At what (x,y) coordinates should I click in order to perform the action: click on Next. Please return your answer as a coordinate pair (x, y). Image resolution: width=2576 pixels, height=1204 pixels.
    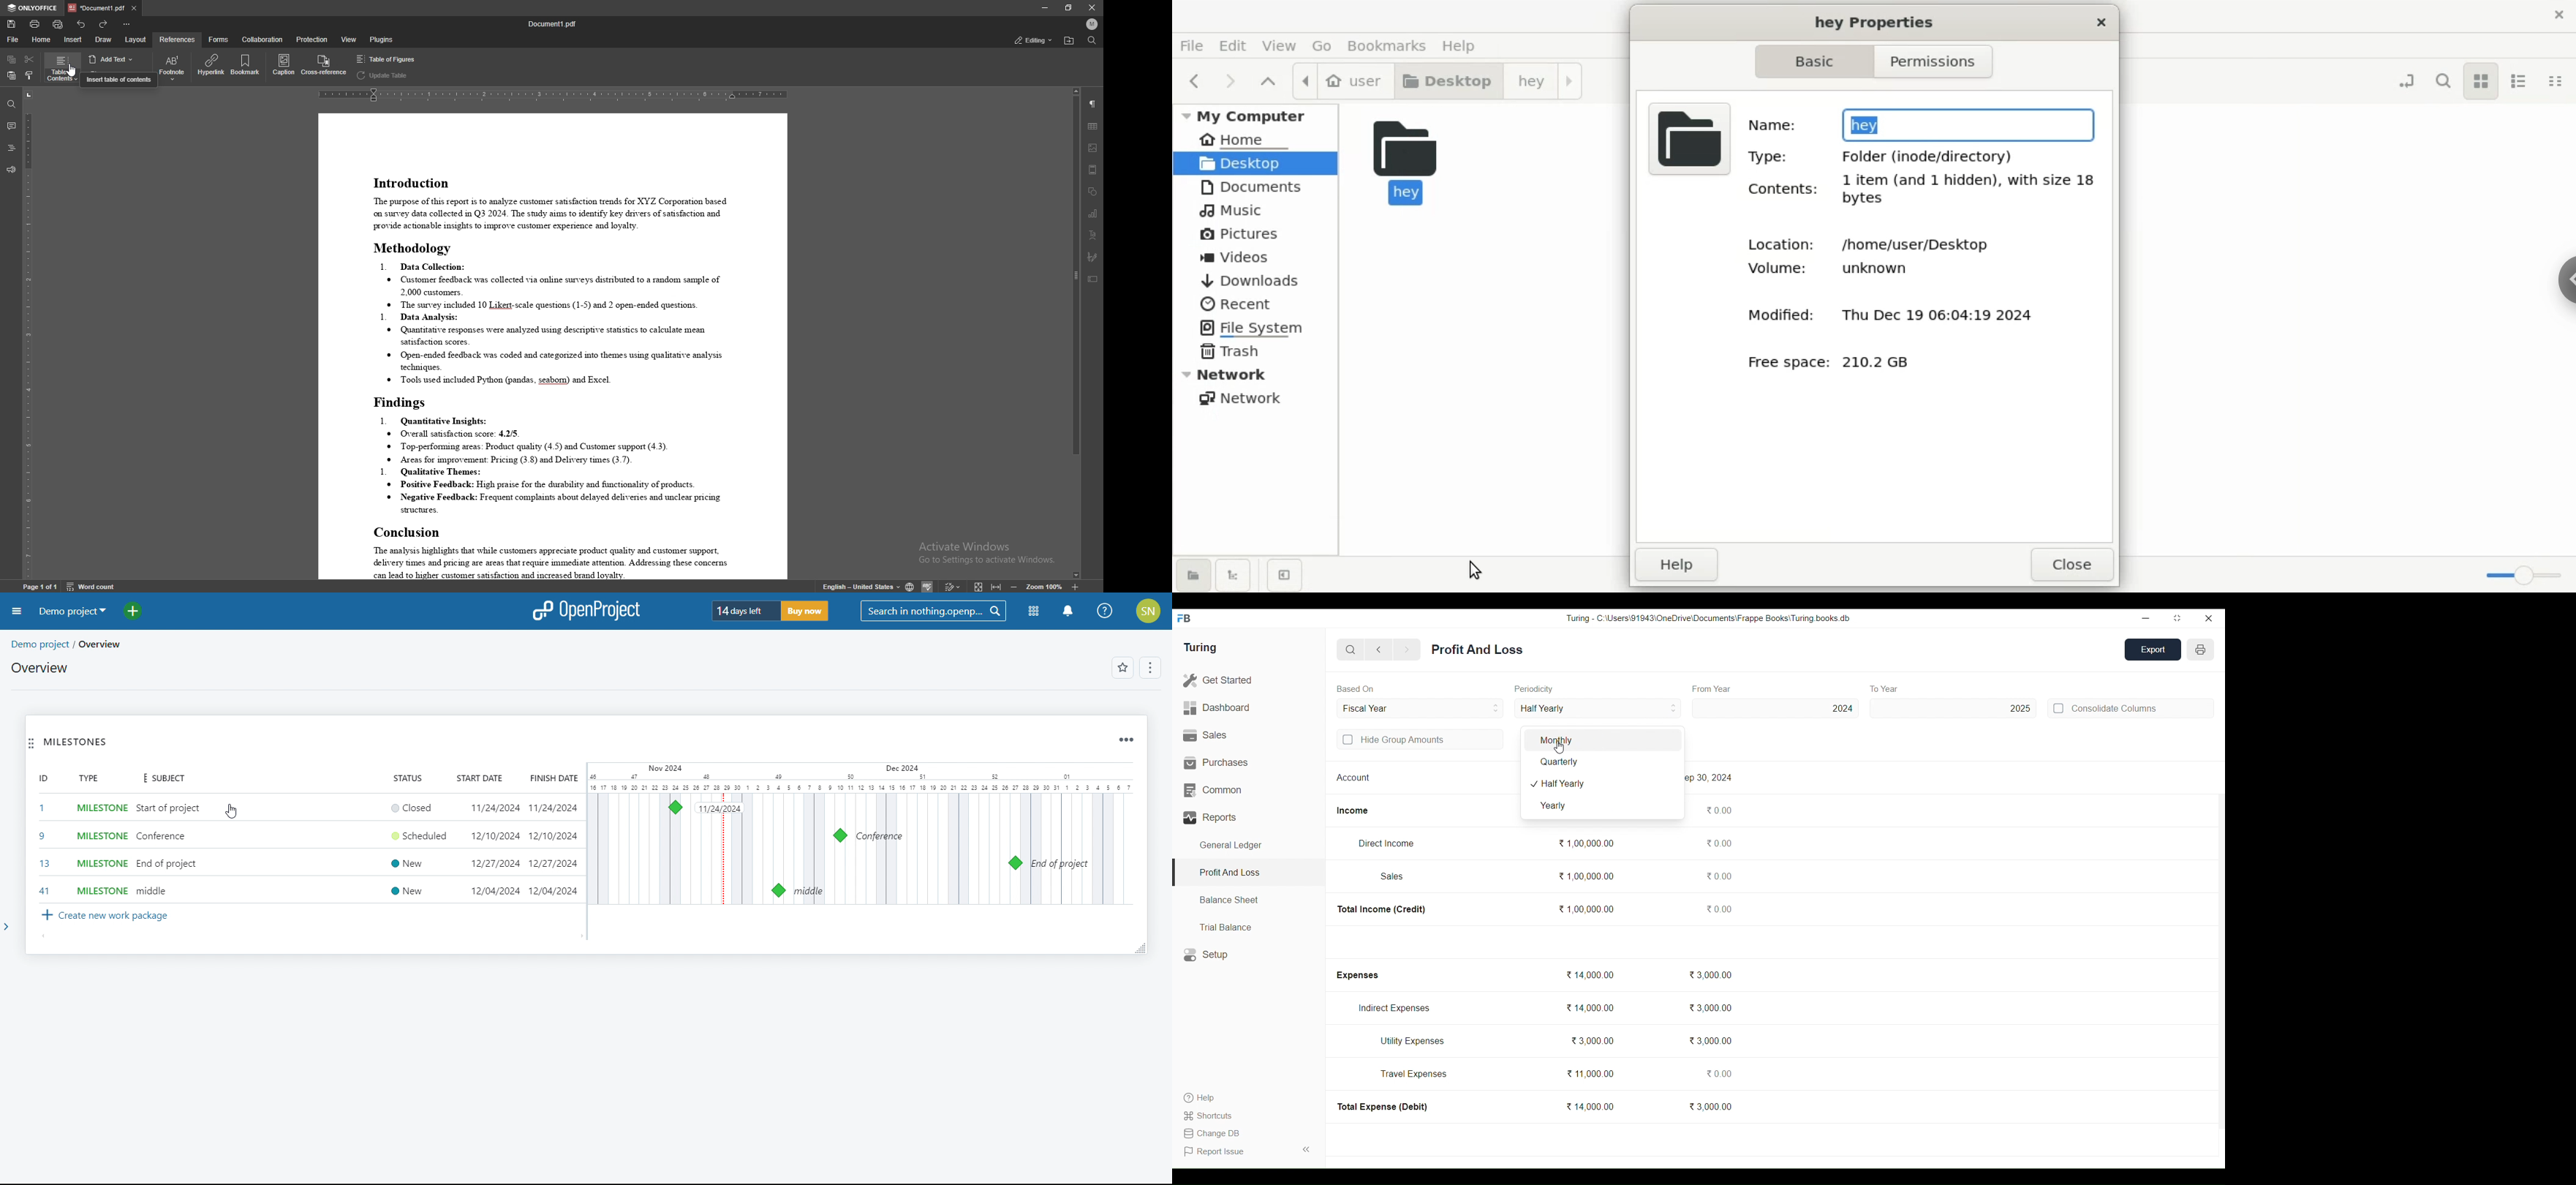
    Looking at the image, I should click on (1407, 650).